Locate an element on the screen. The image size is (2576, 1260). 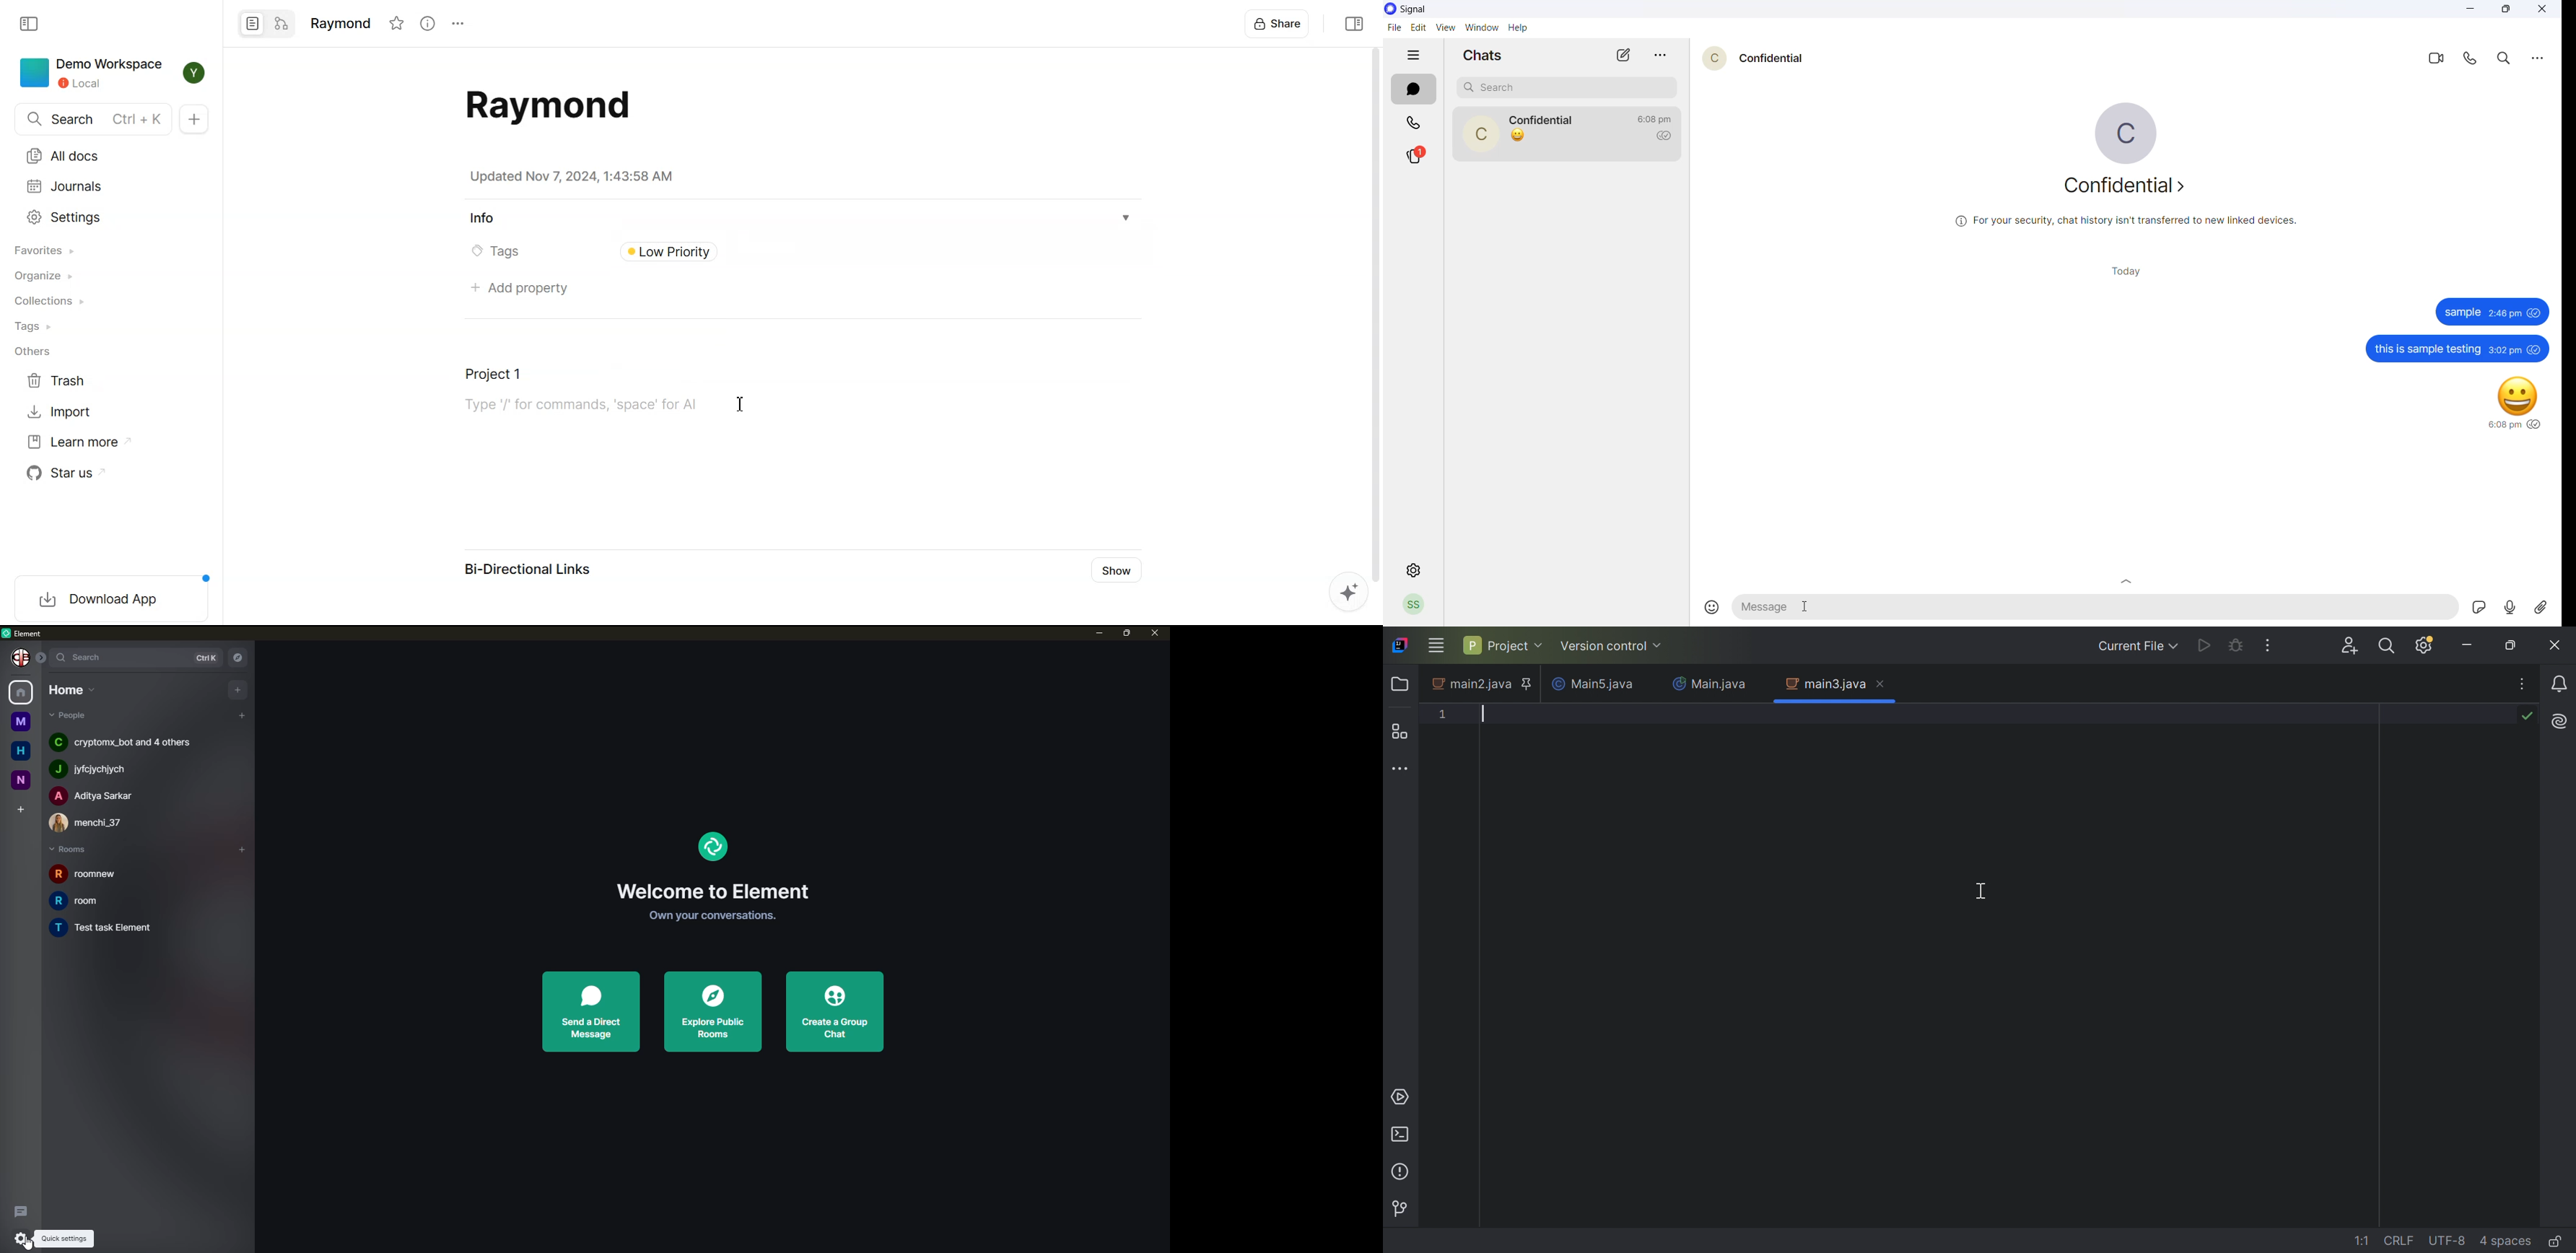
expand is located at coordinates (41, 656).